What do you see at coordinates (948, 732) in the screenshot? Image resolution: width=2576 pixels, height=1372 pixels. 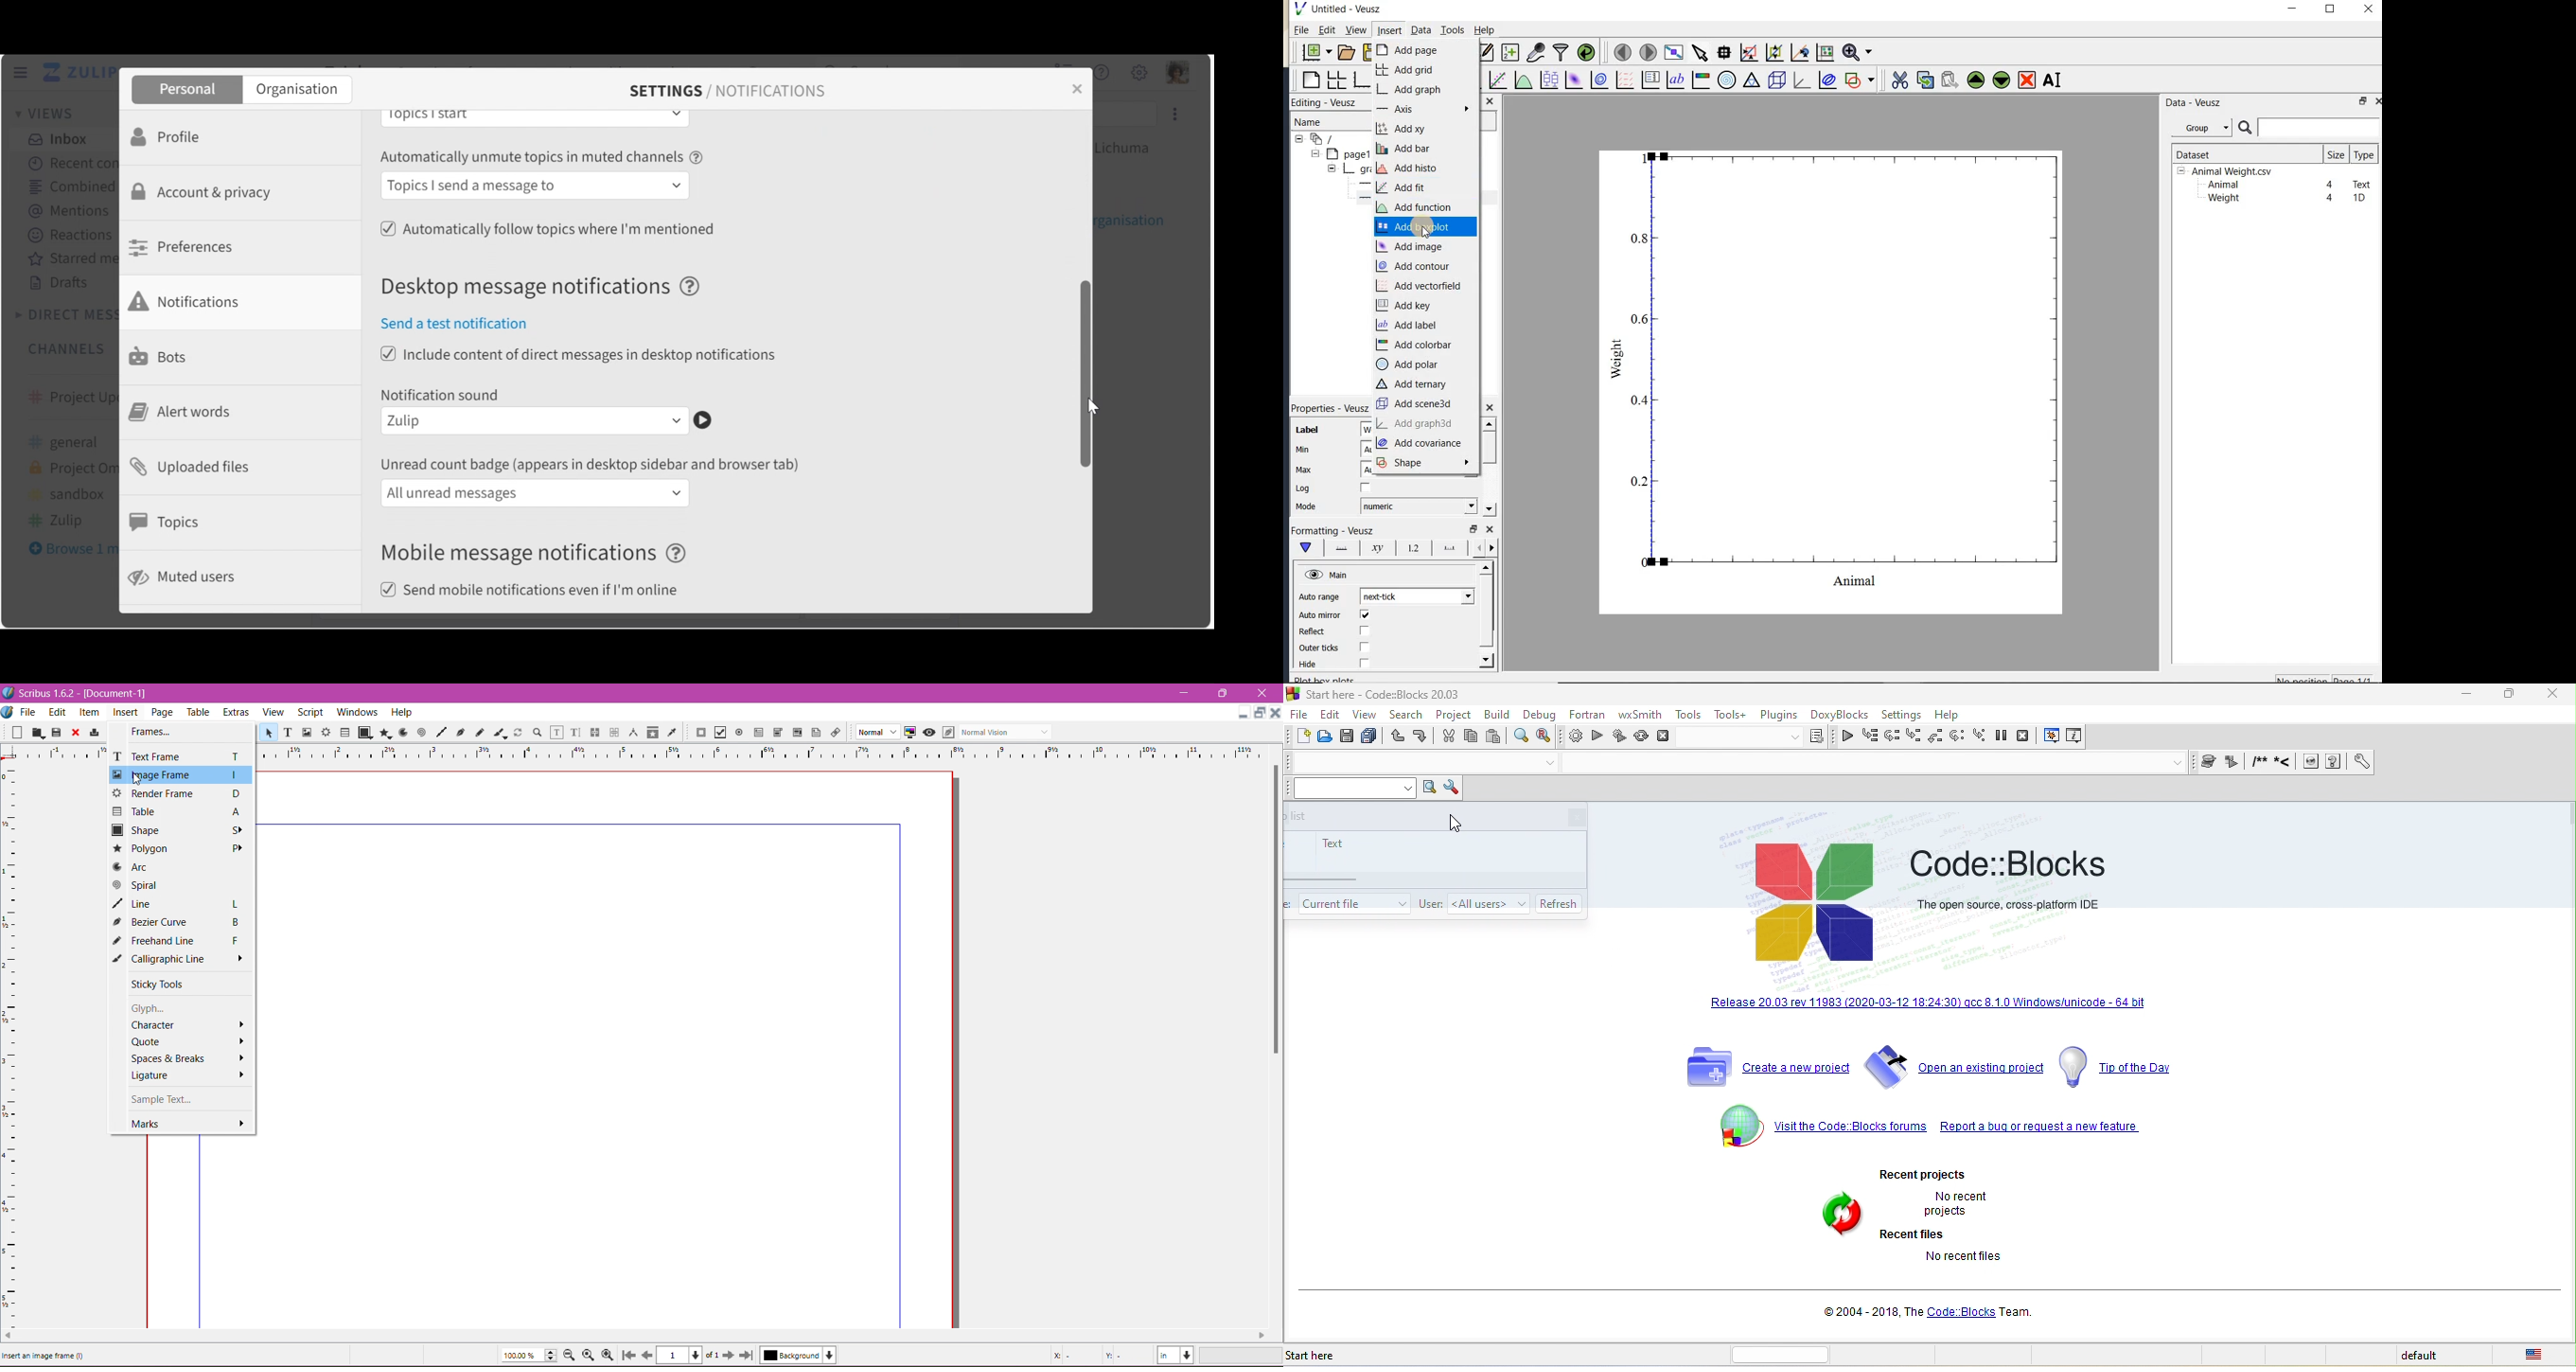 I see `Edit in Preview Mode` at bounding box center [948, 732].